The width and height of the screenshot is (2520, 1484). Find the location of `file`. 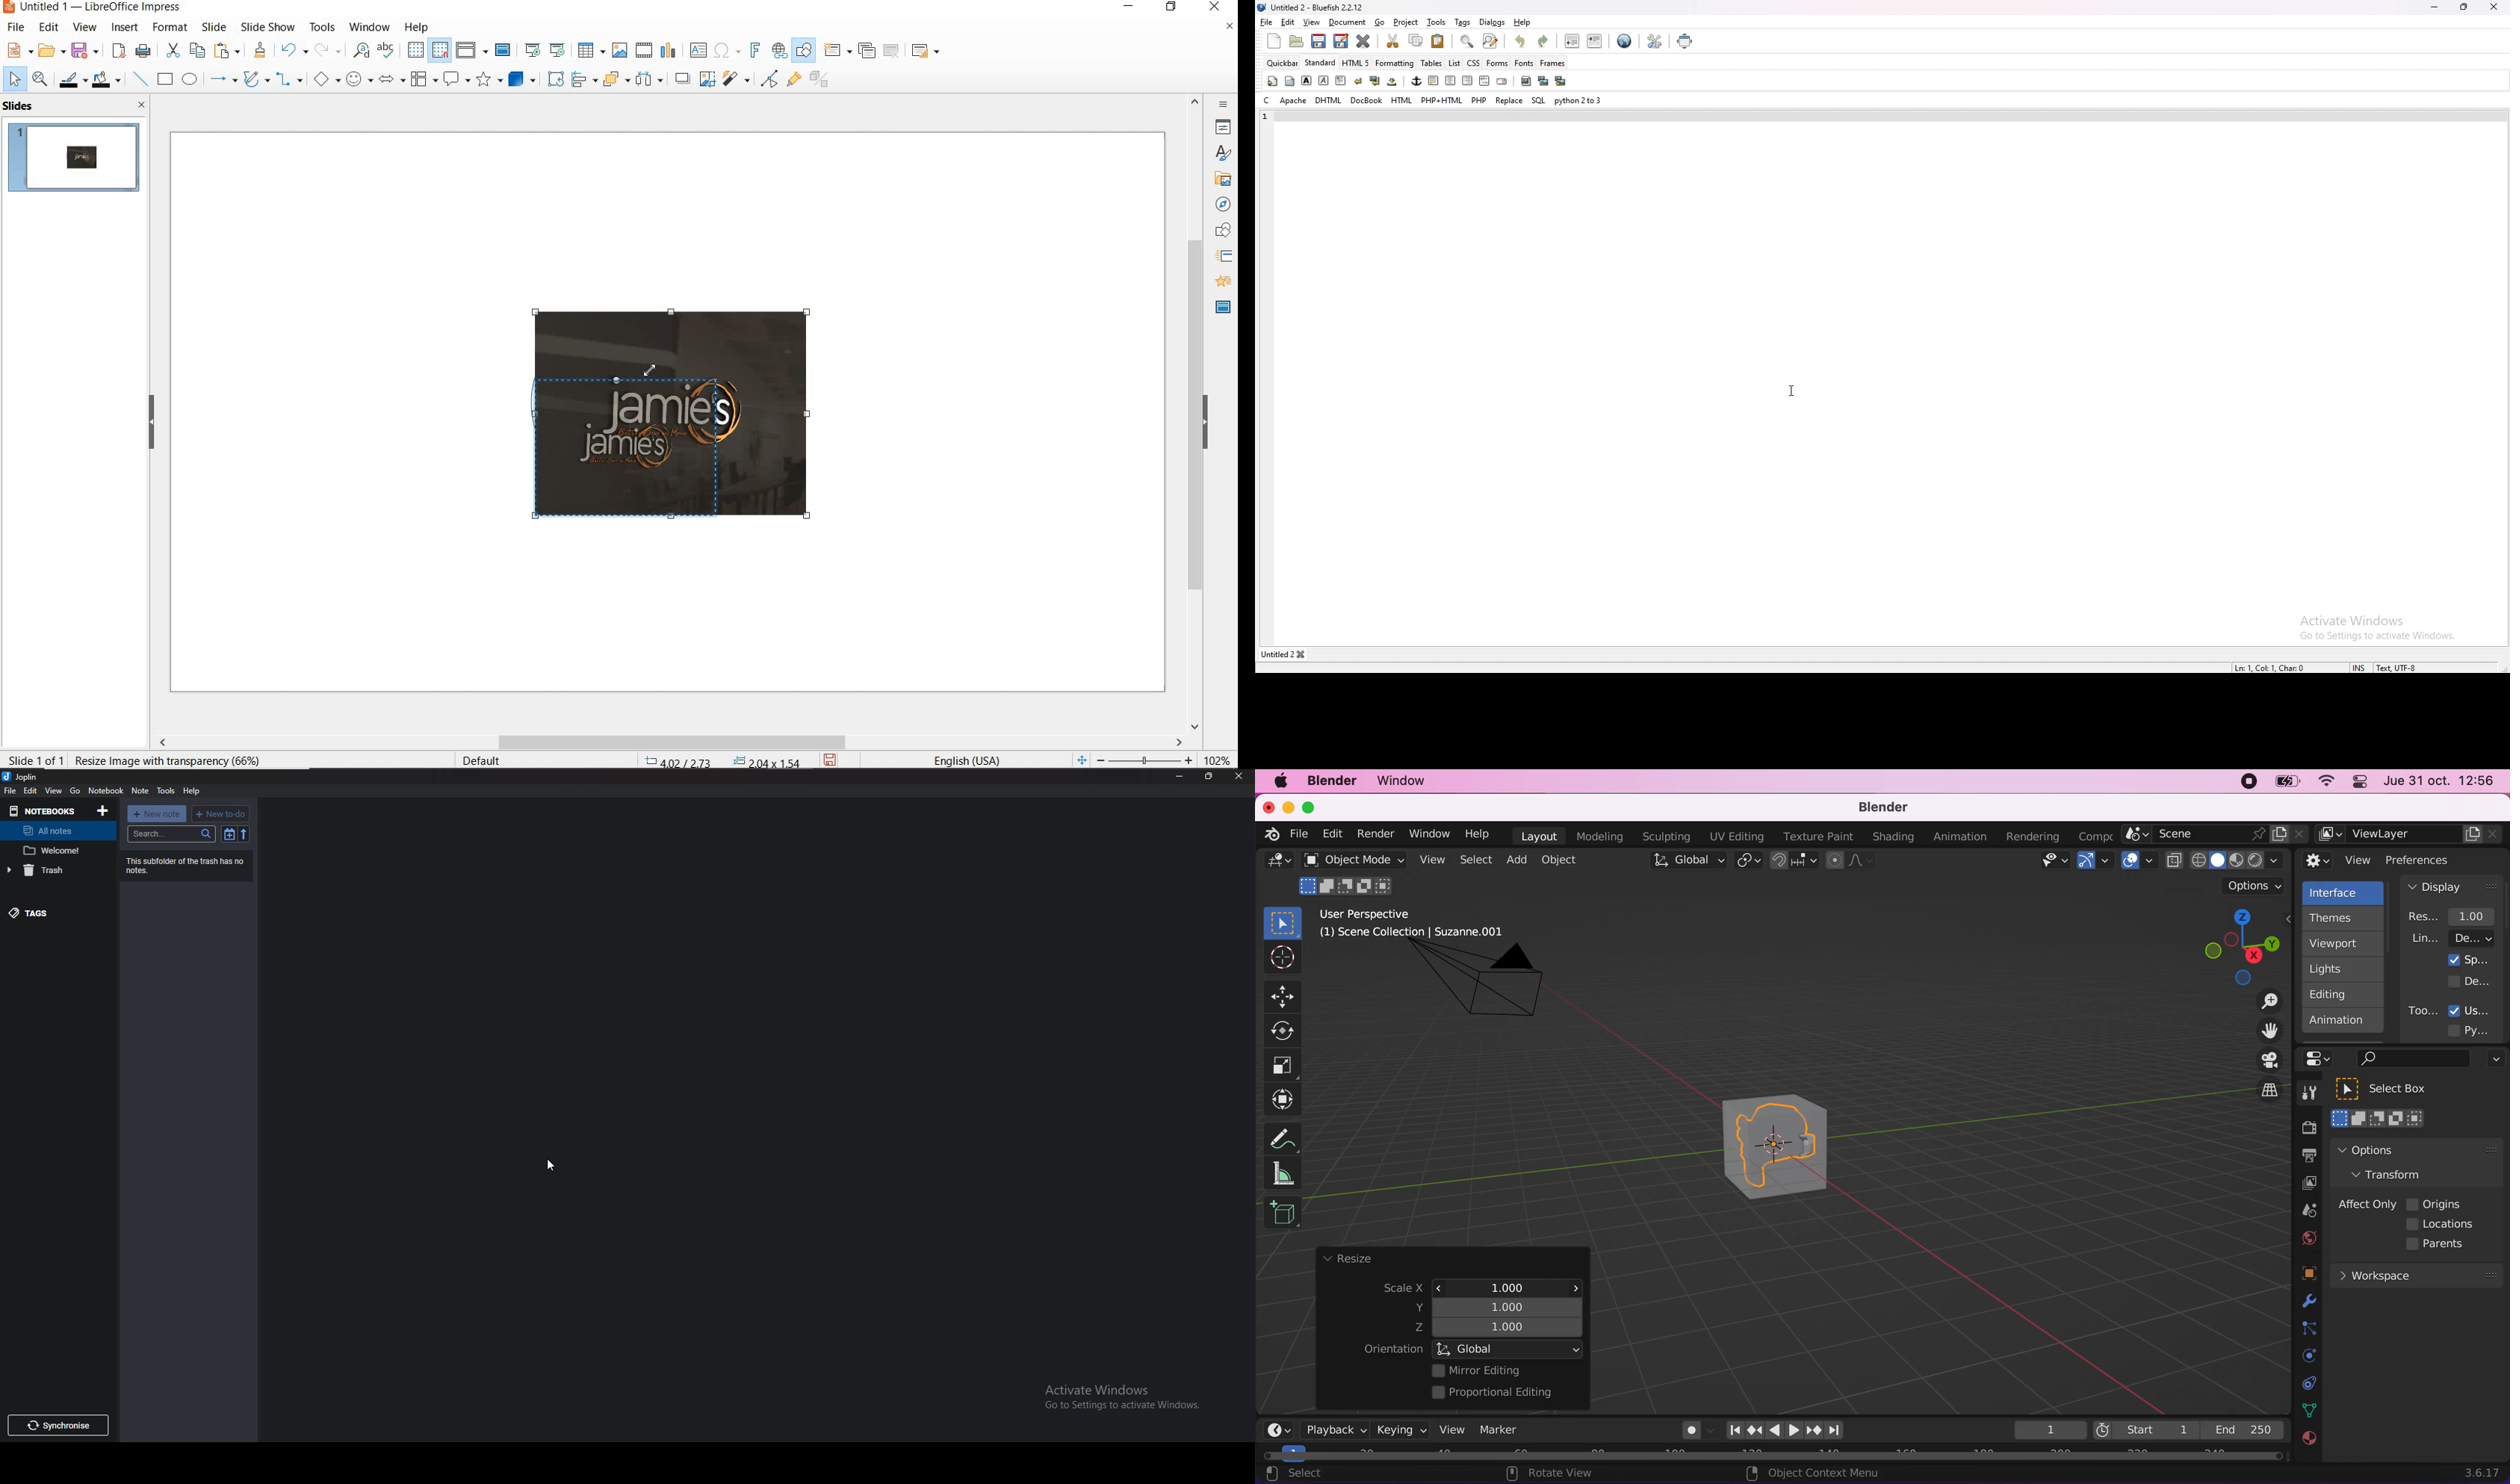

file is located at coordinates (1267, 22).